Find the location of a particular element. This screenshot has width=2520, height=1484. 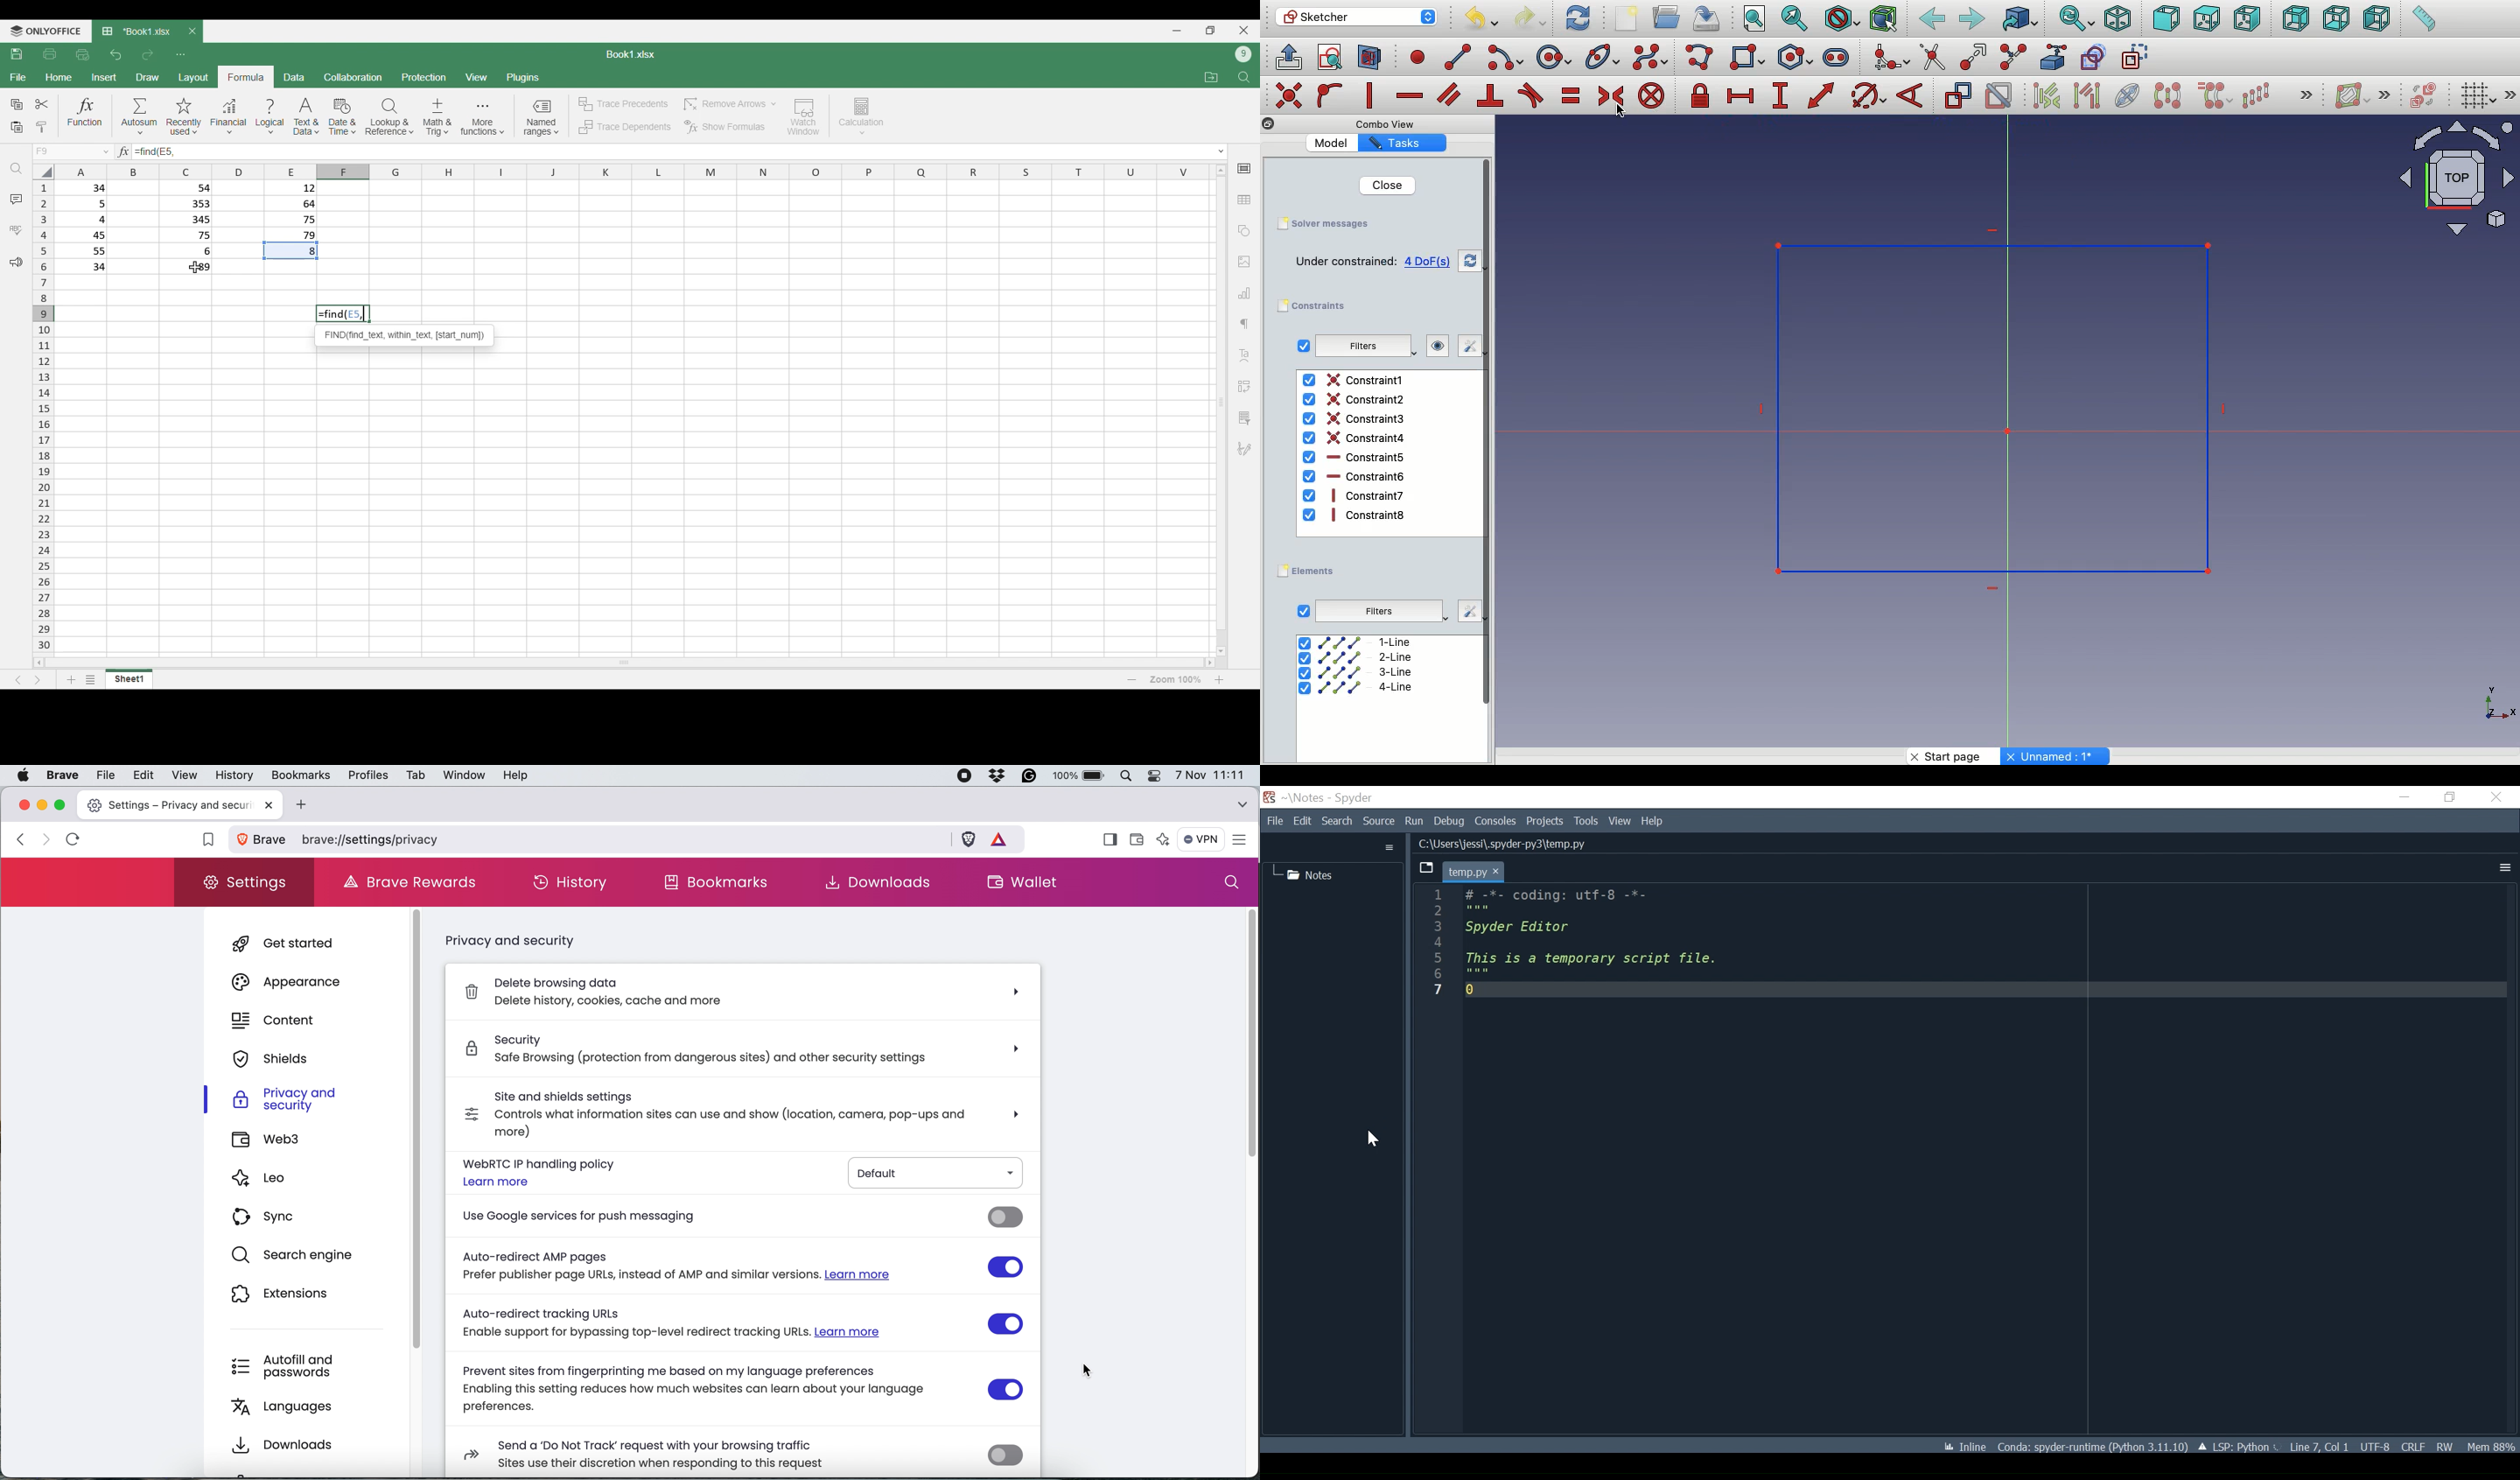

Conda Environment Indicator is located at coordinates (2092, 1445).